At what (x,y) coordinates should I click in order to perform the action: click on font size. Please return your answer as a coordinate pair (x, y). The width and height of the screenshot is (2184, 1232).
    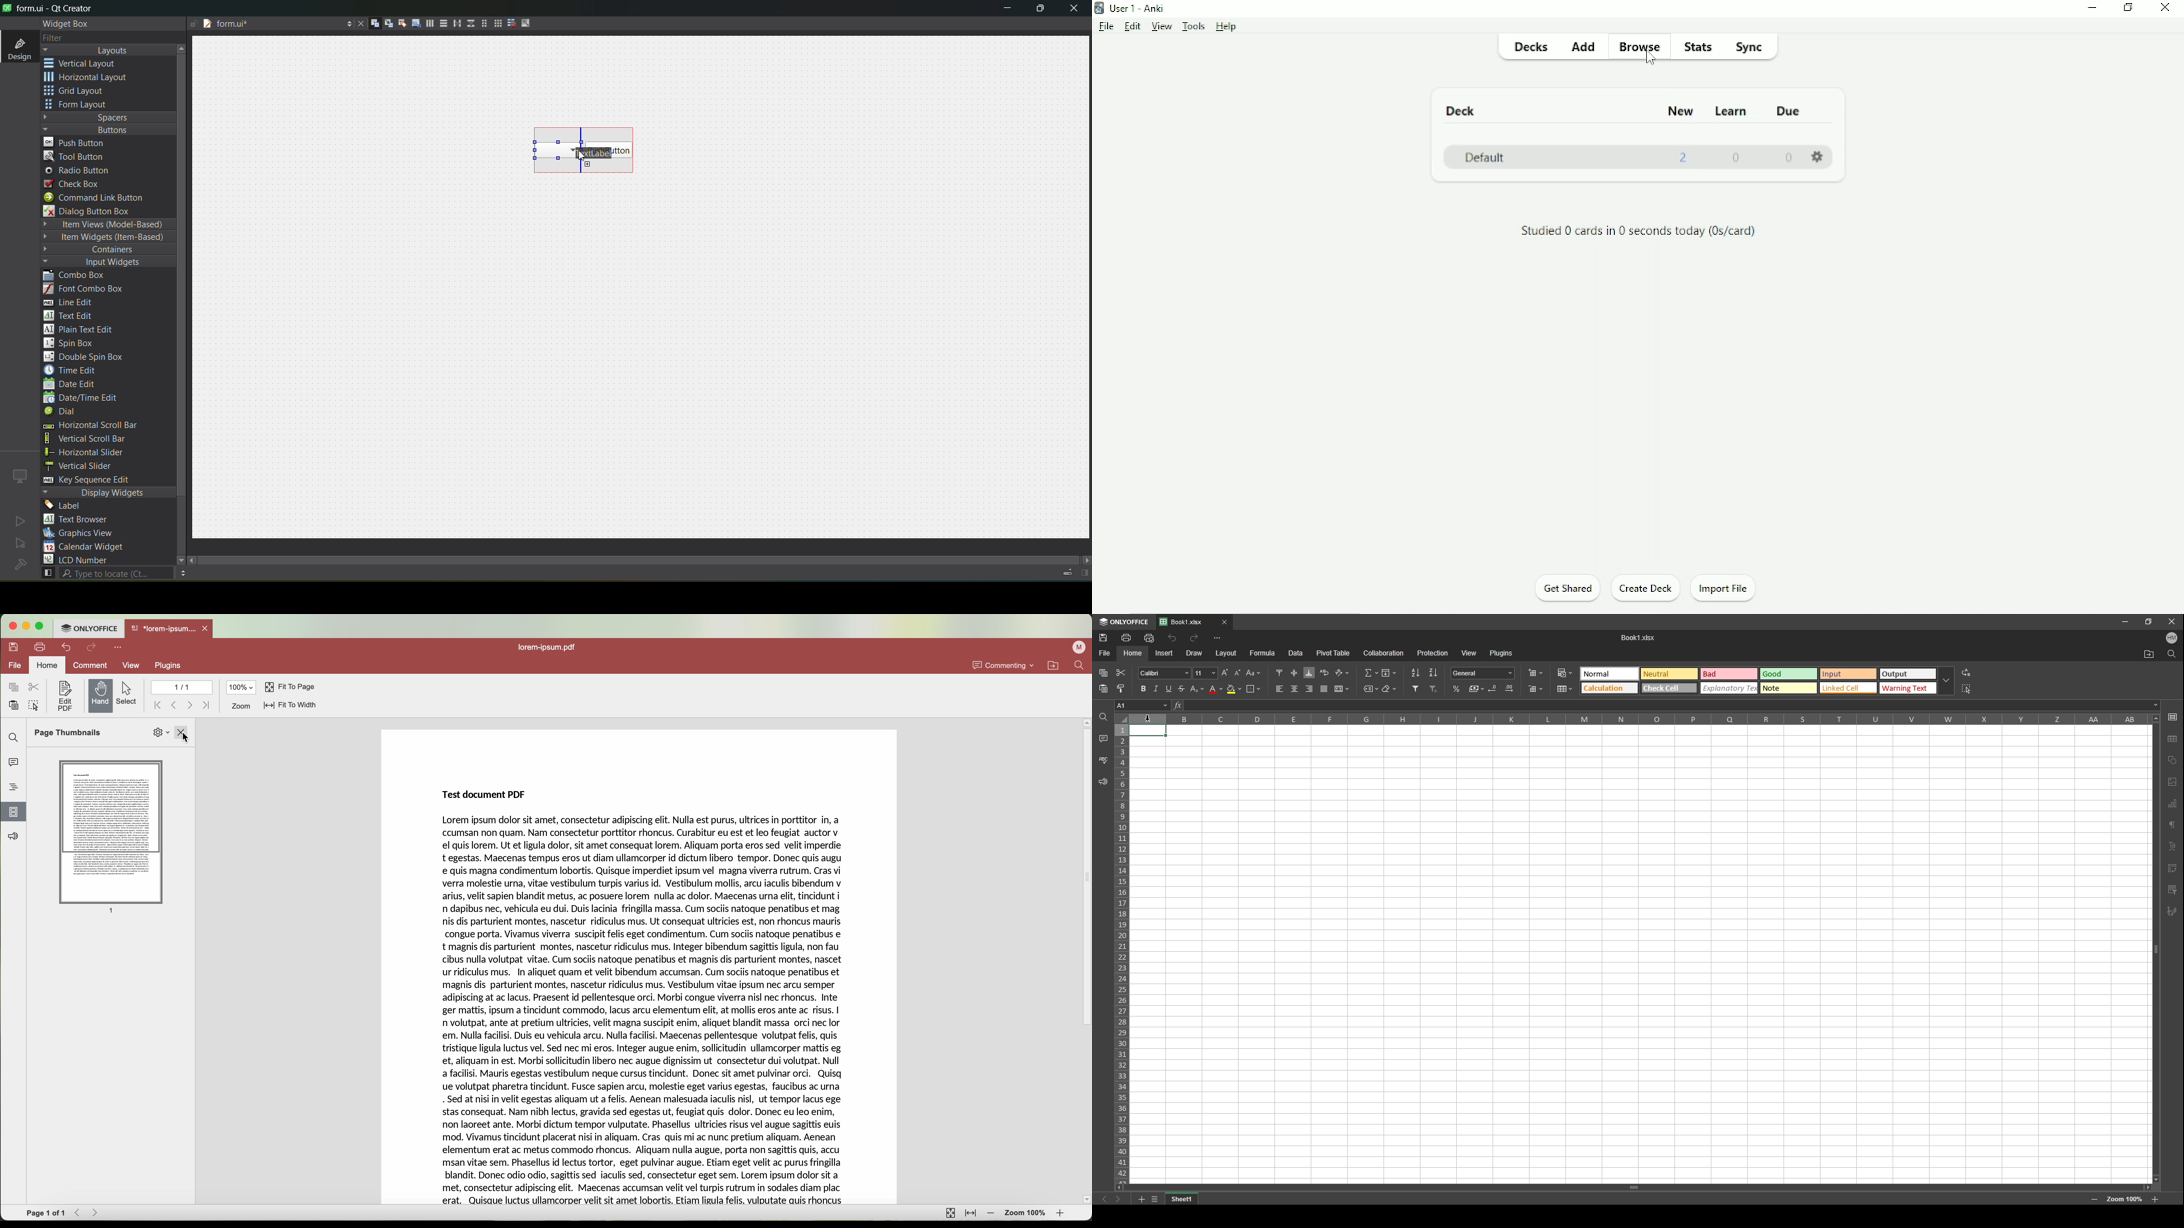
    Looking at the image, I should click on (1205, 673).